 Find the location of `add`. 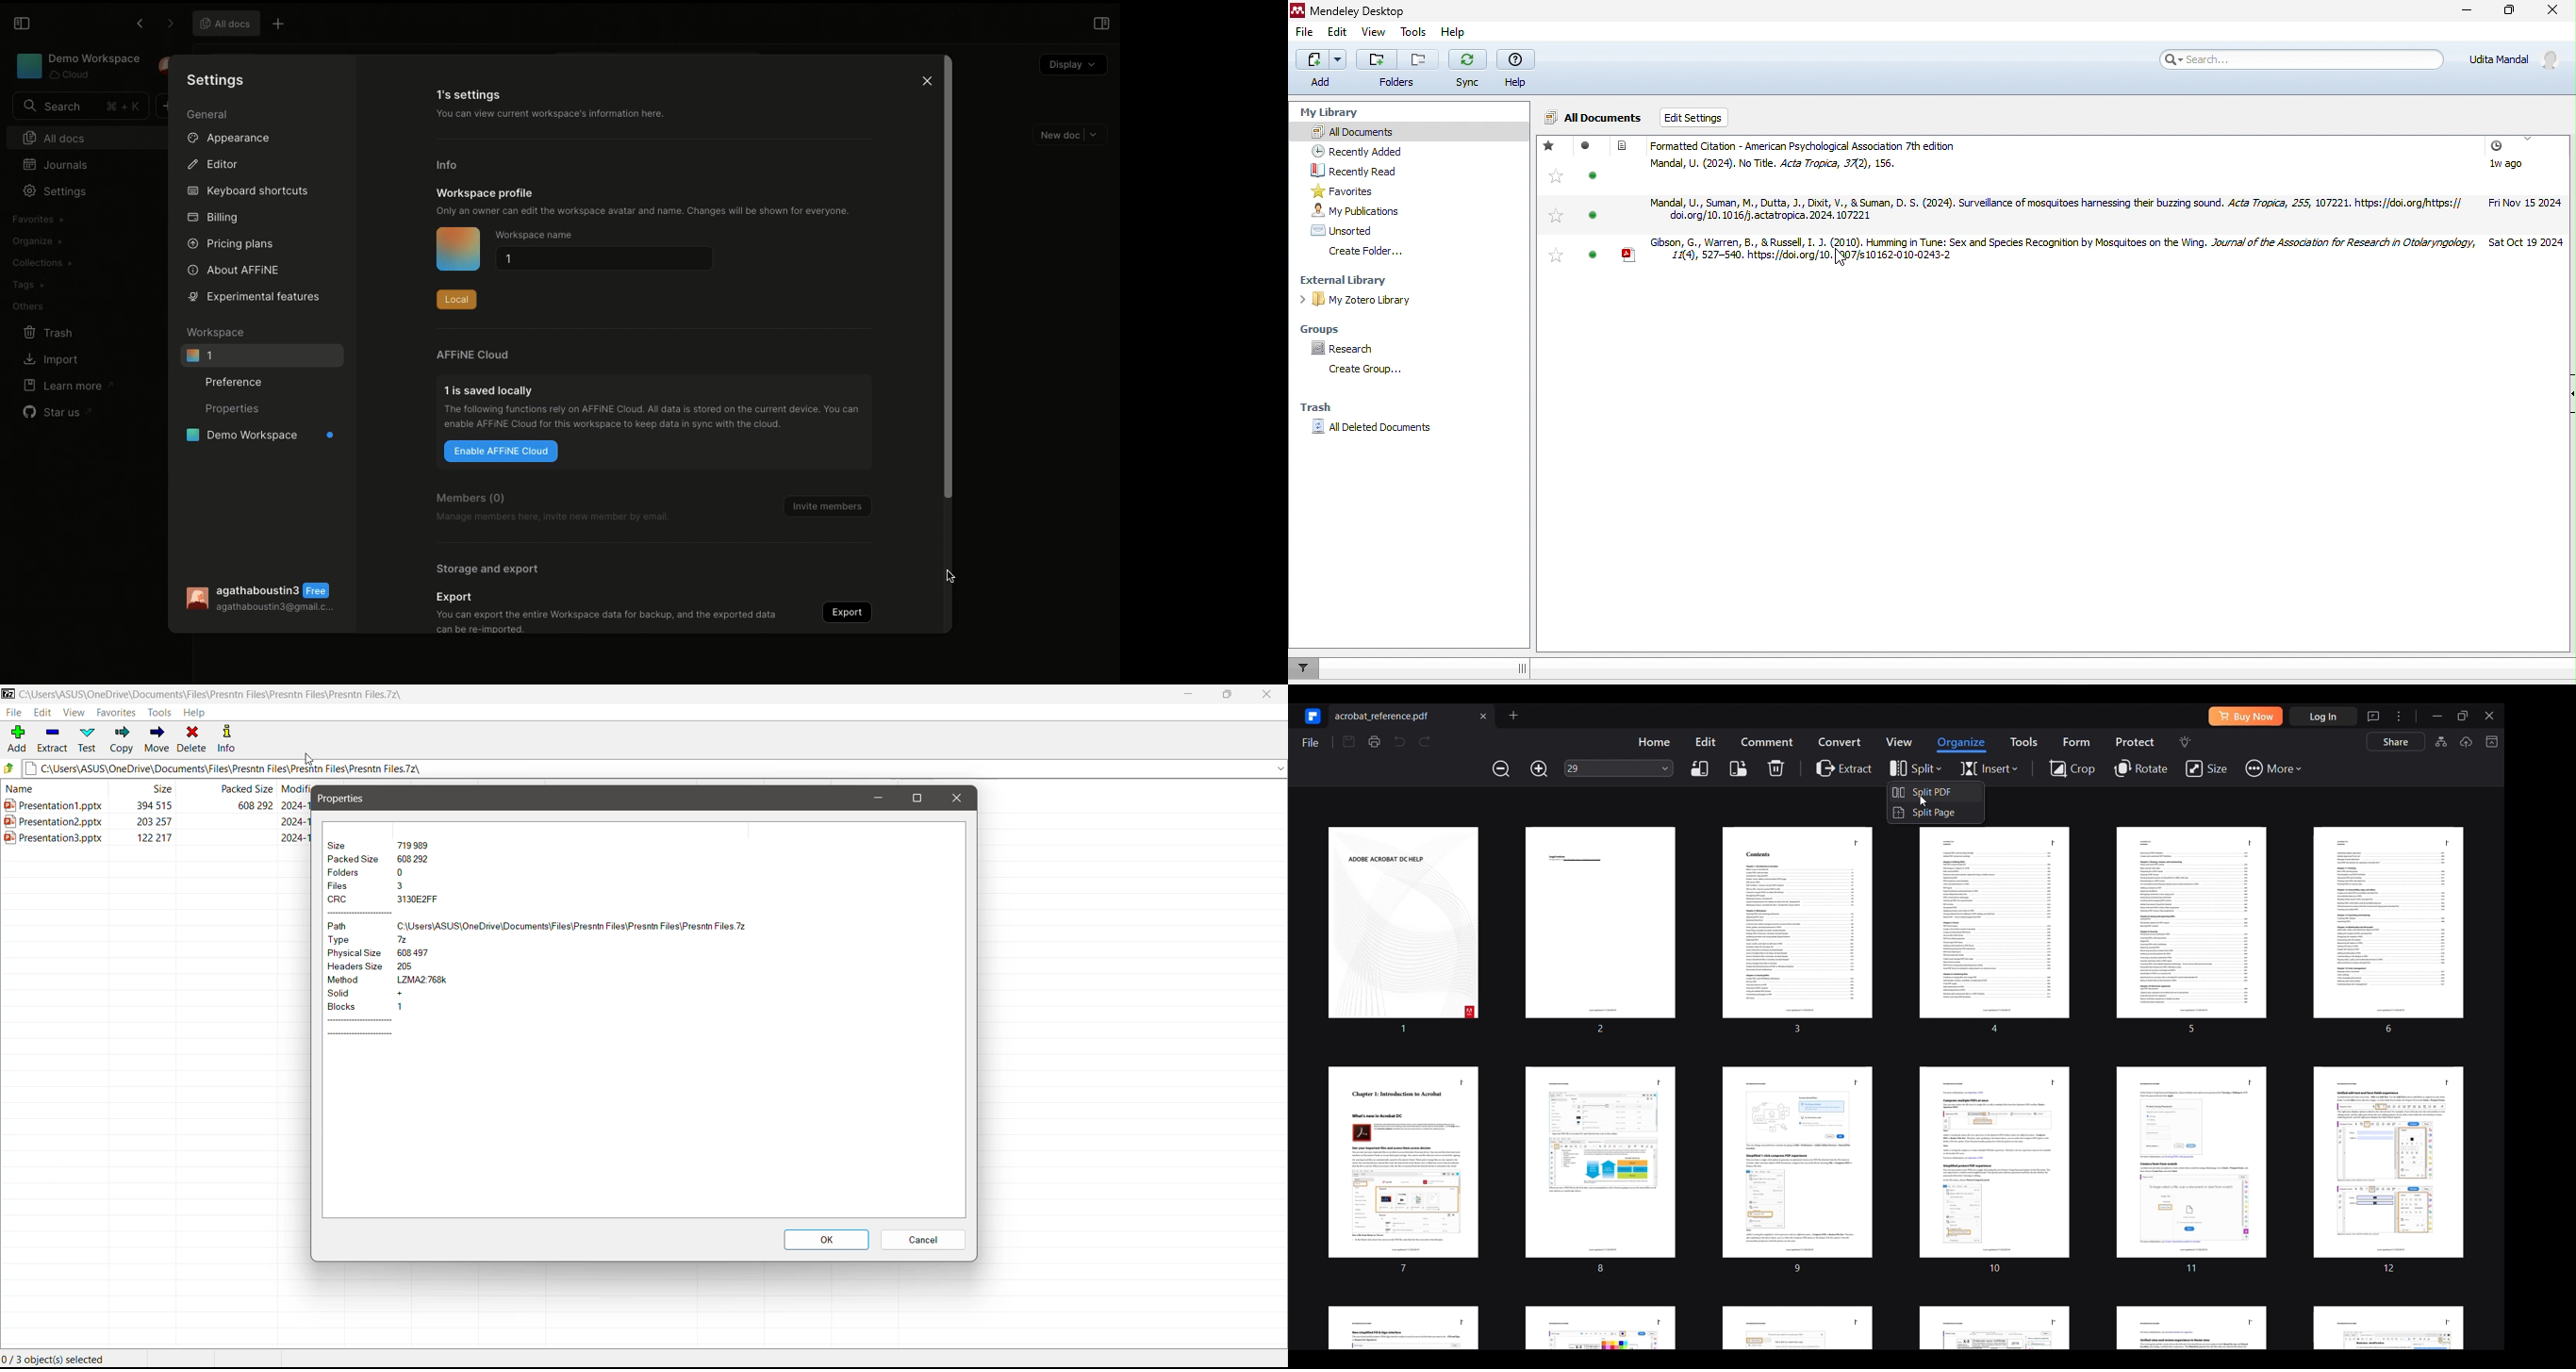

add is located at coordinates (1321, 71).